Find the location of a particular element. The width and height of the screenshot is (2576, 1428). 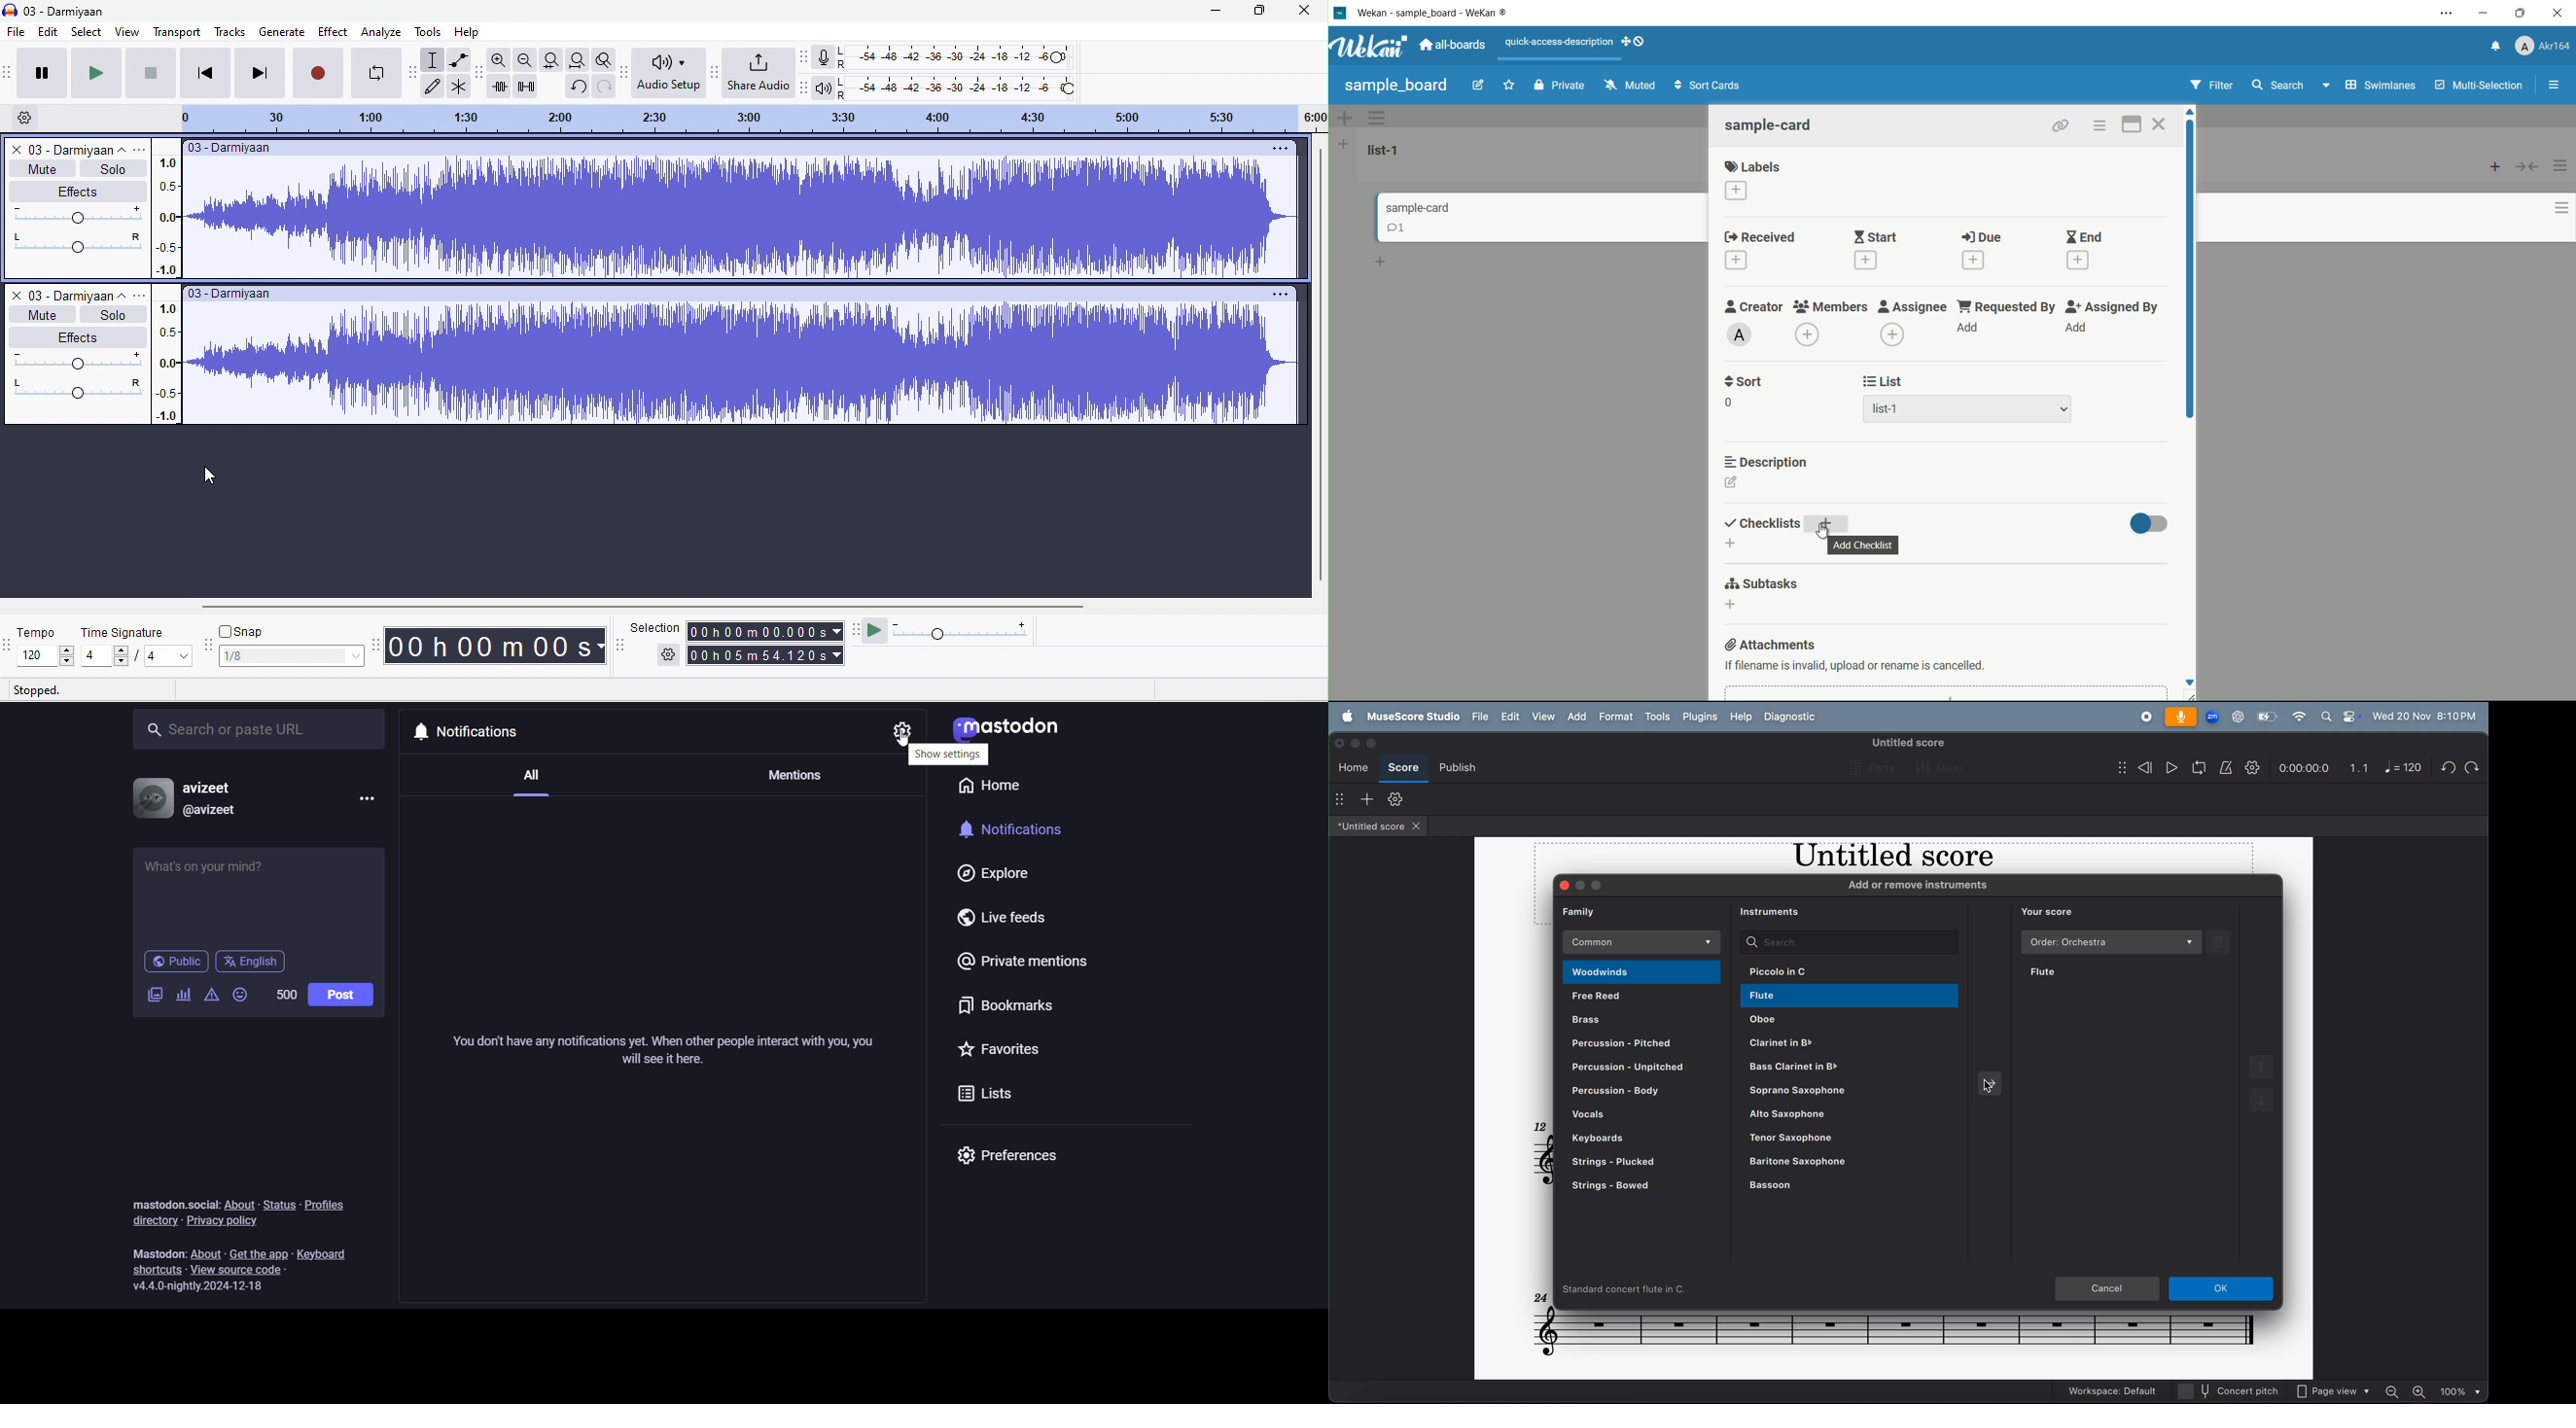

track title is located at coordinates (76, 293).